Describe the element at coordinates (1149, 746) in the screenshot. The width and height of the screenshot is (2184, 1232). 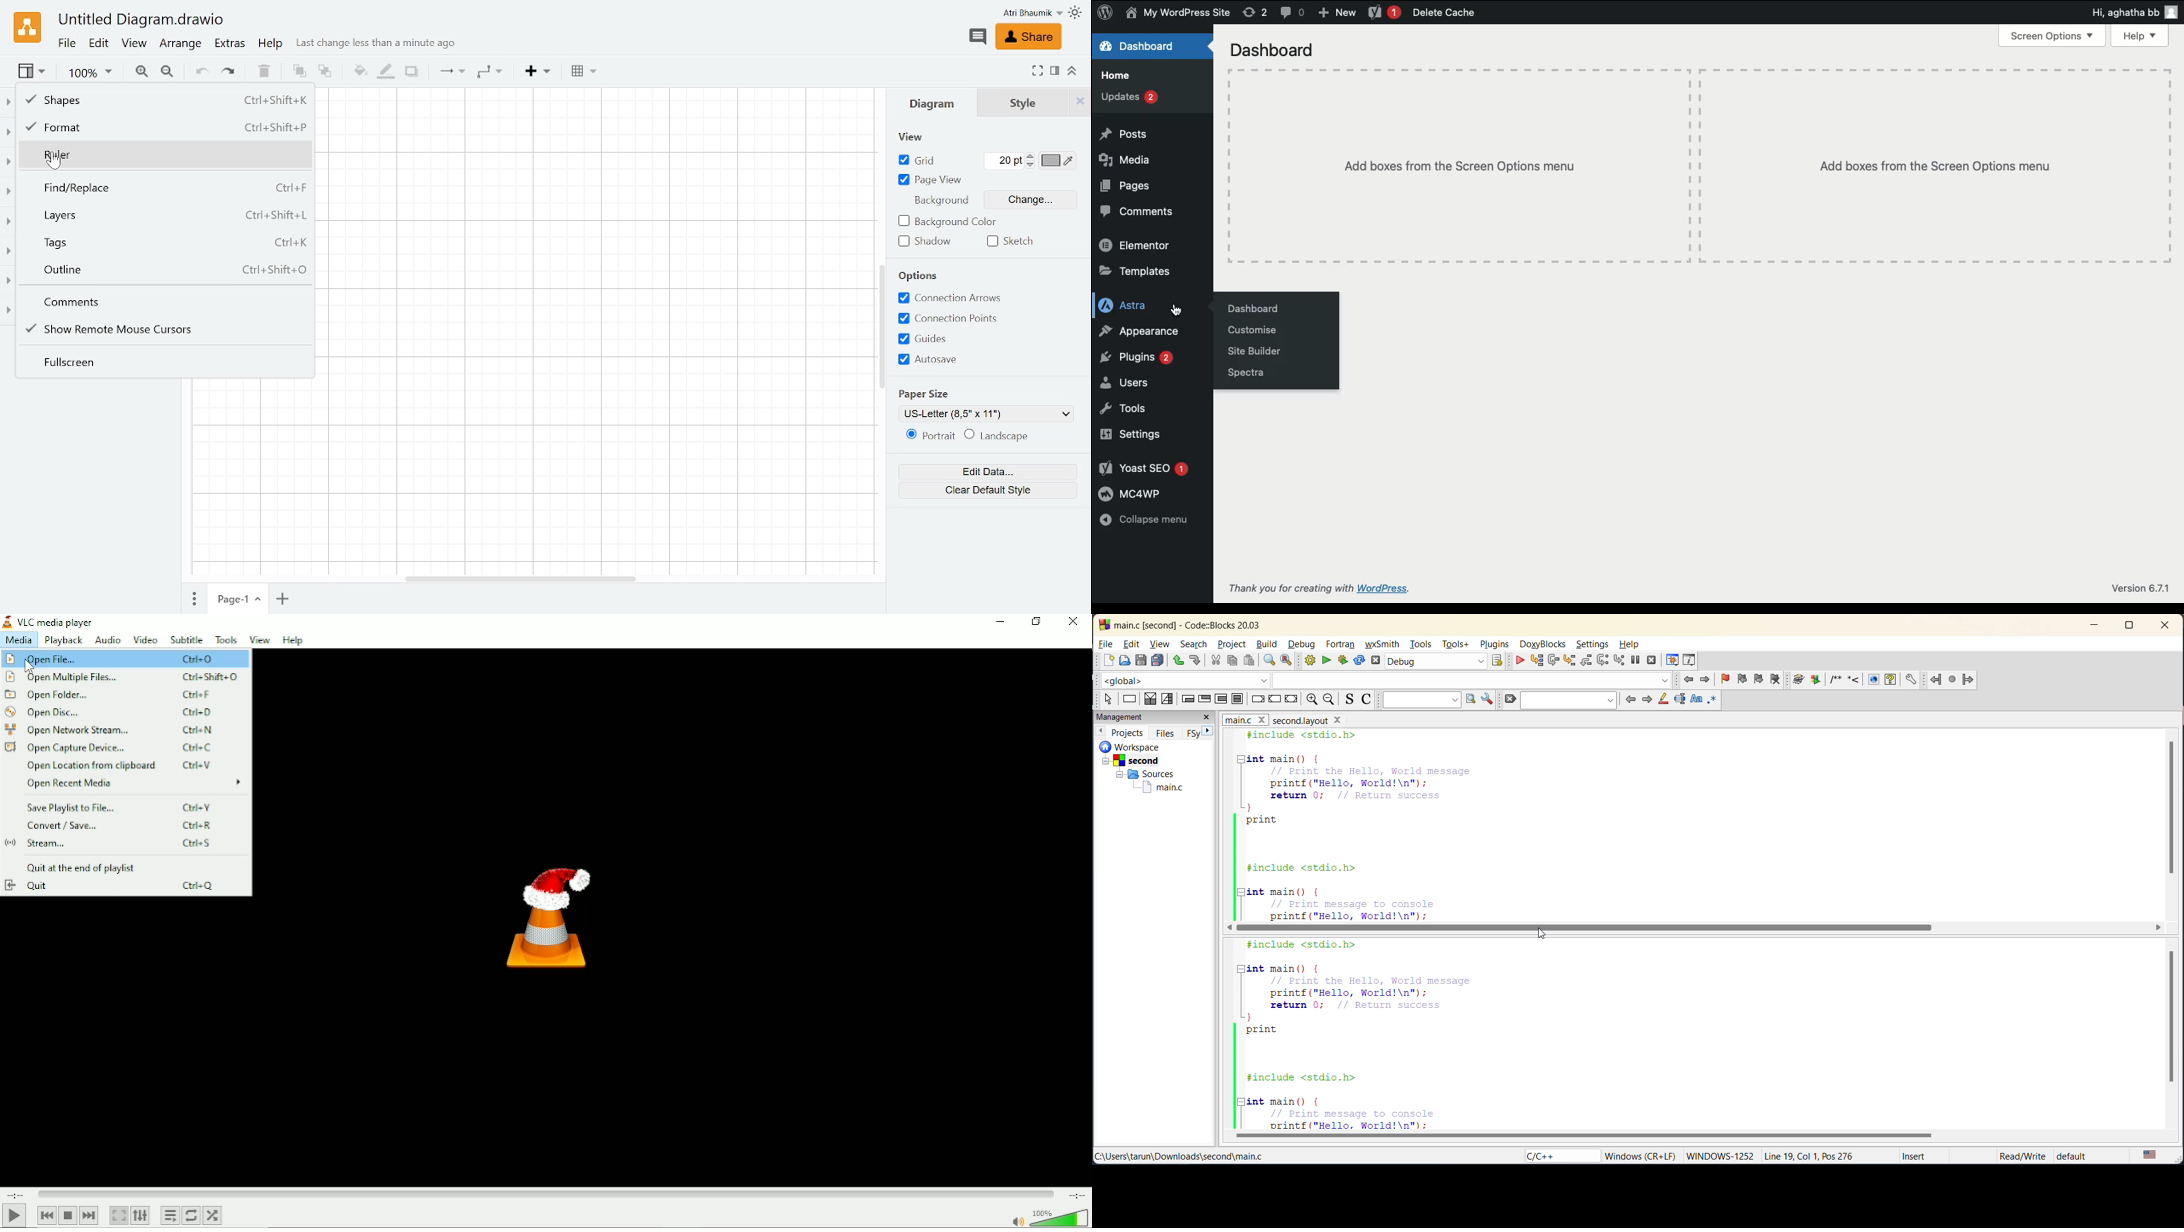
I see `workspace` at that location.